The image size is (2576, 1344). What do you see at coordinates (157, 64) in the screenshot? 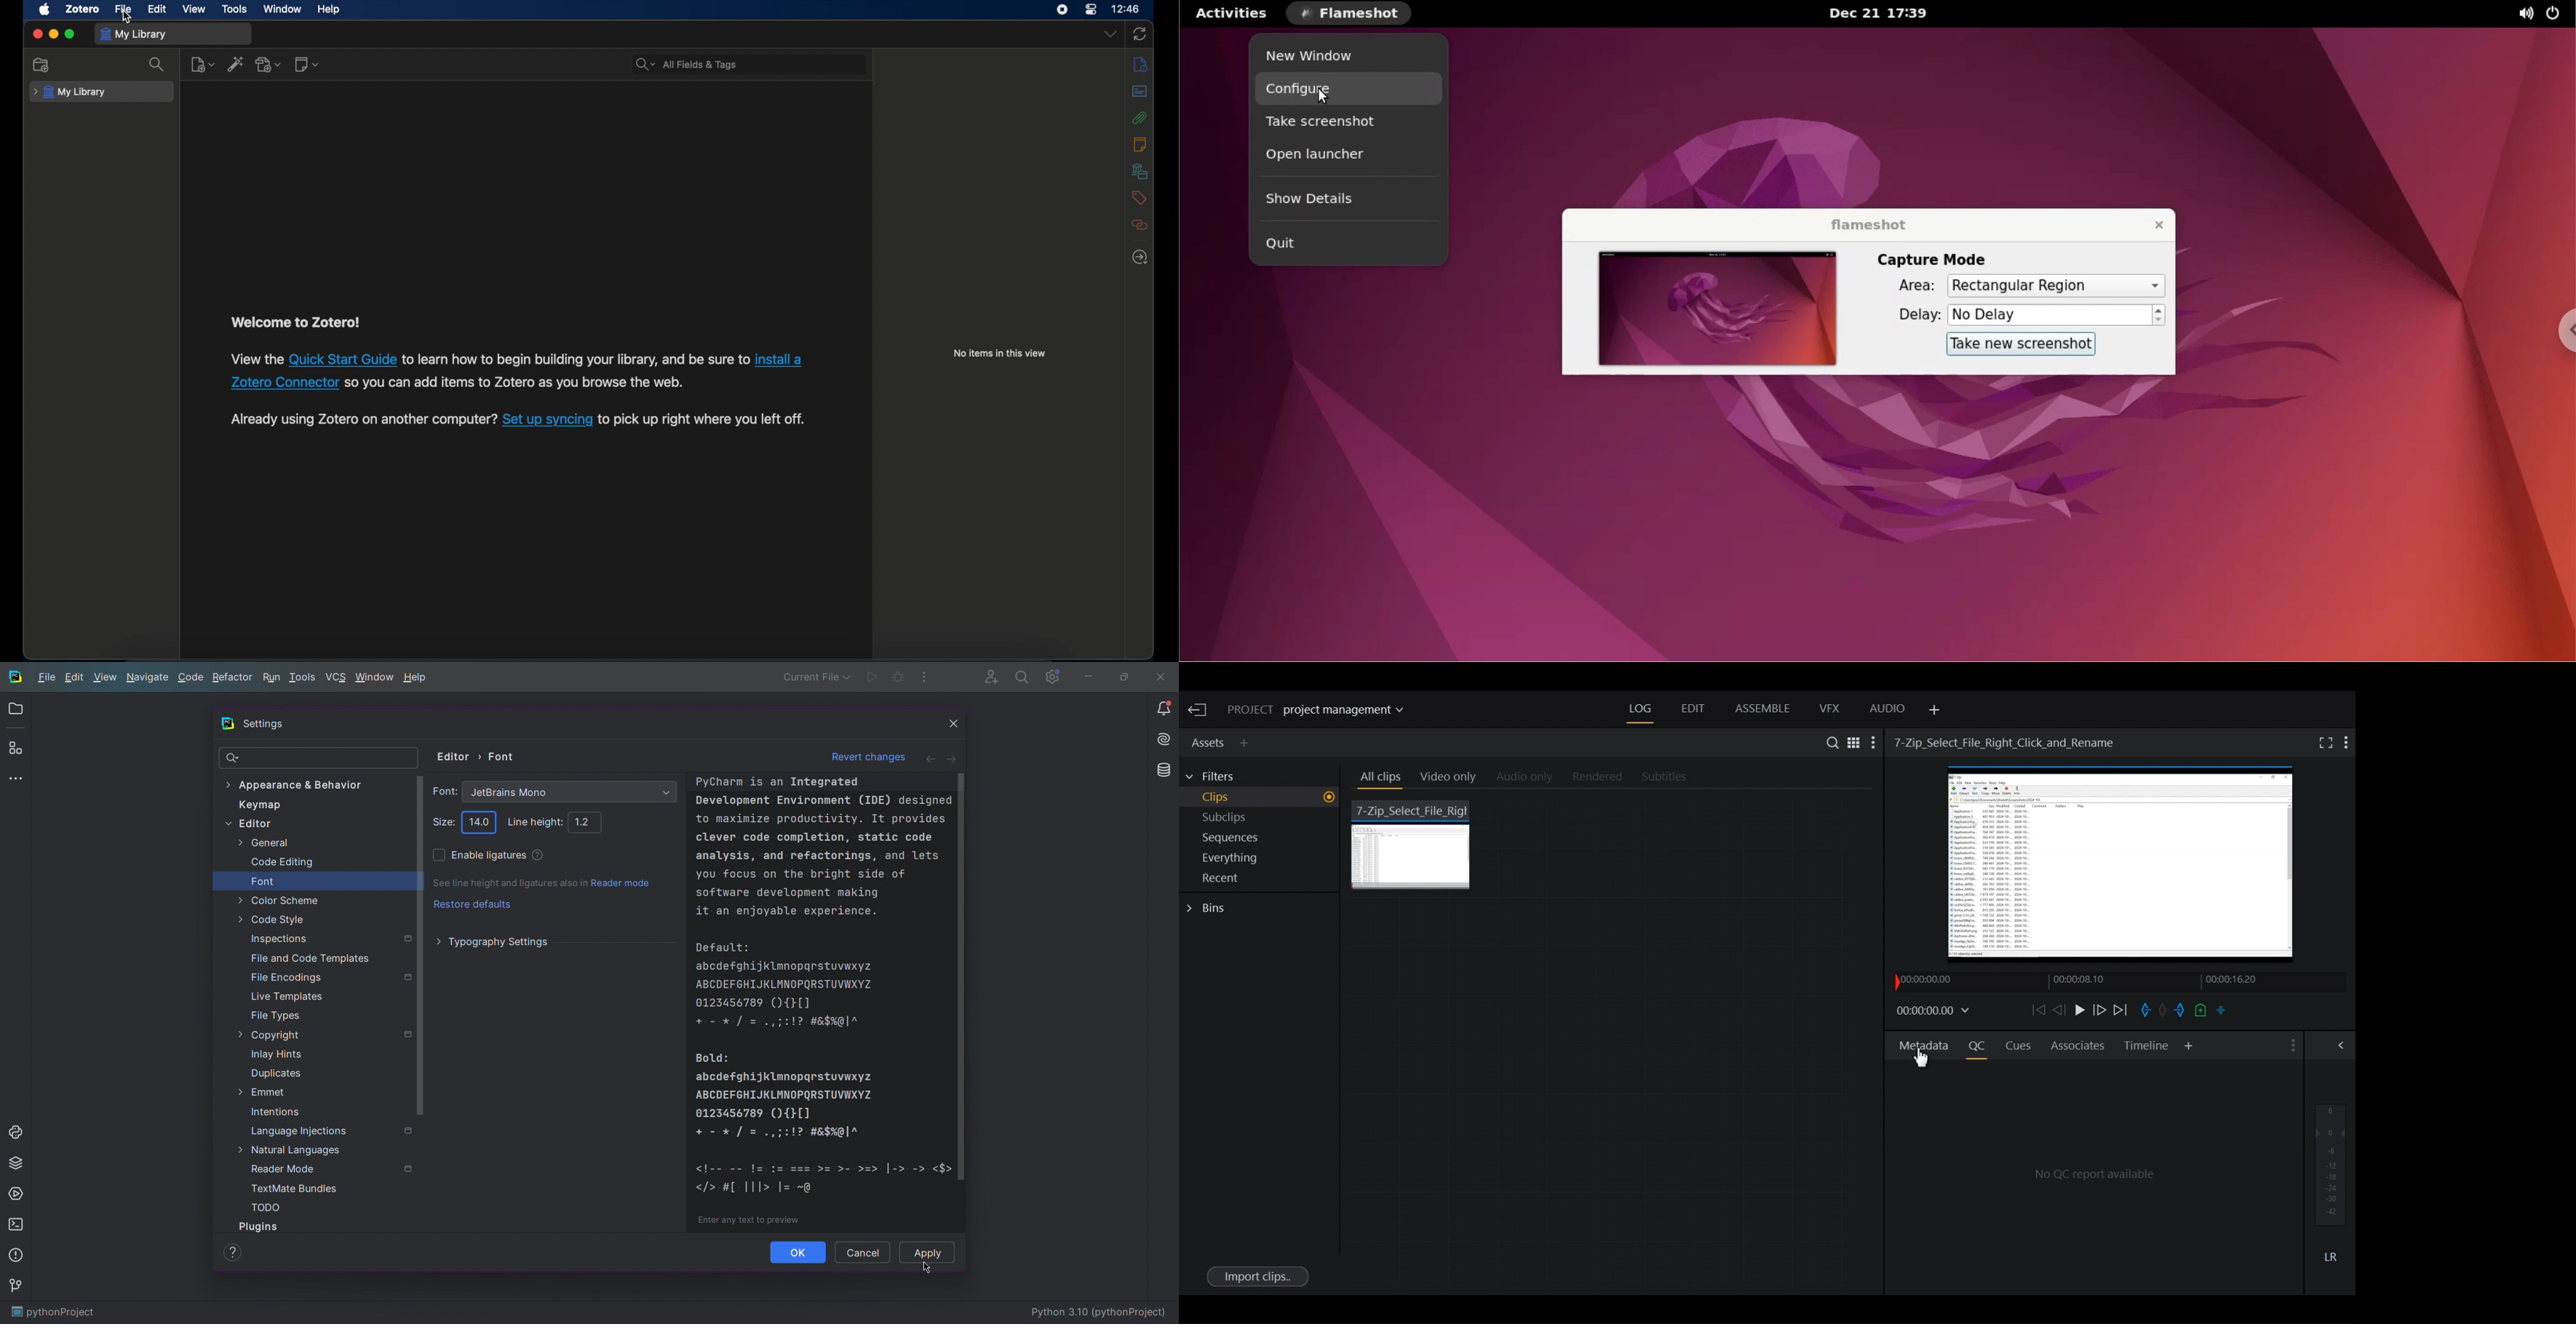
I see `search` at bounding box center [157, 64].